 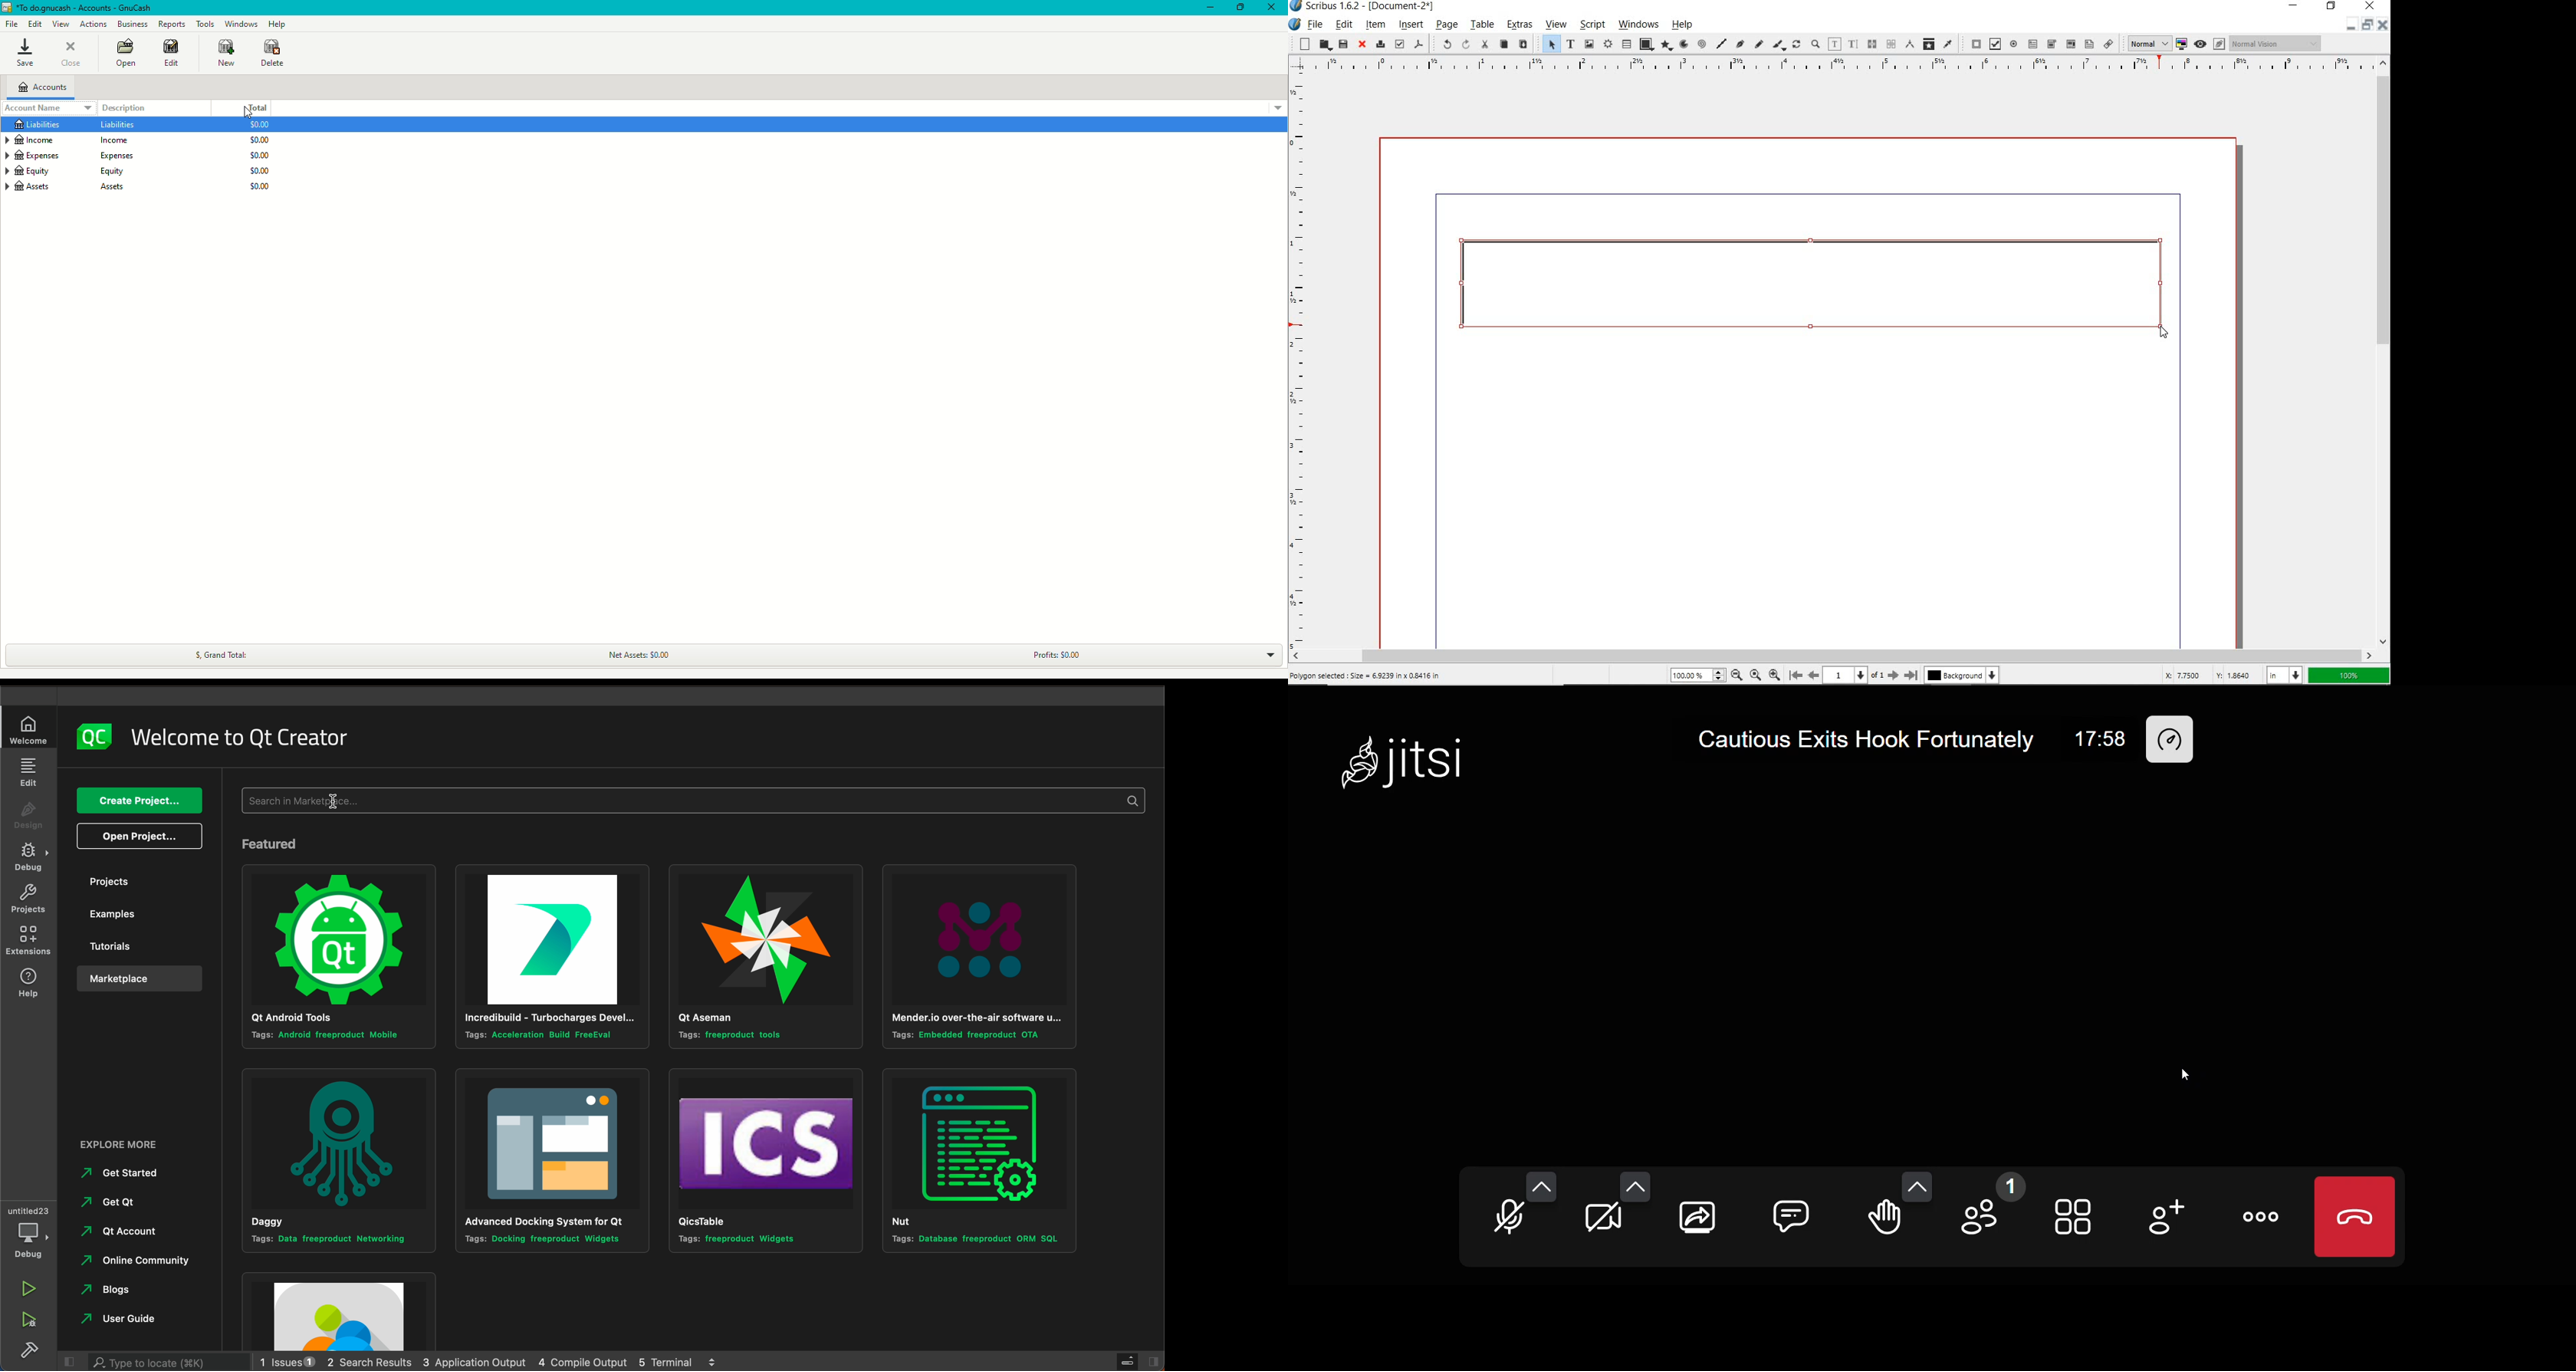 What do you see at coordinates (1757, 675) in the screenshot?
I see `zoom to` at bounding box center [1757, 675].